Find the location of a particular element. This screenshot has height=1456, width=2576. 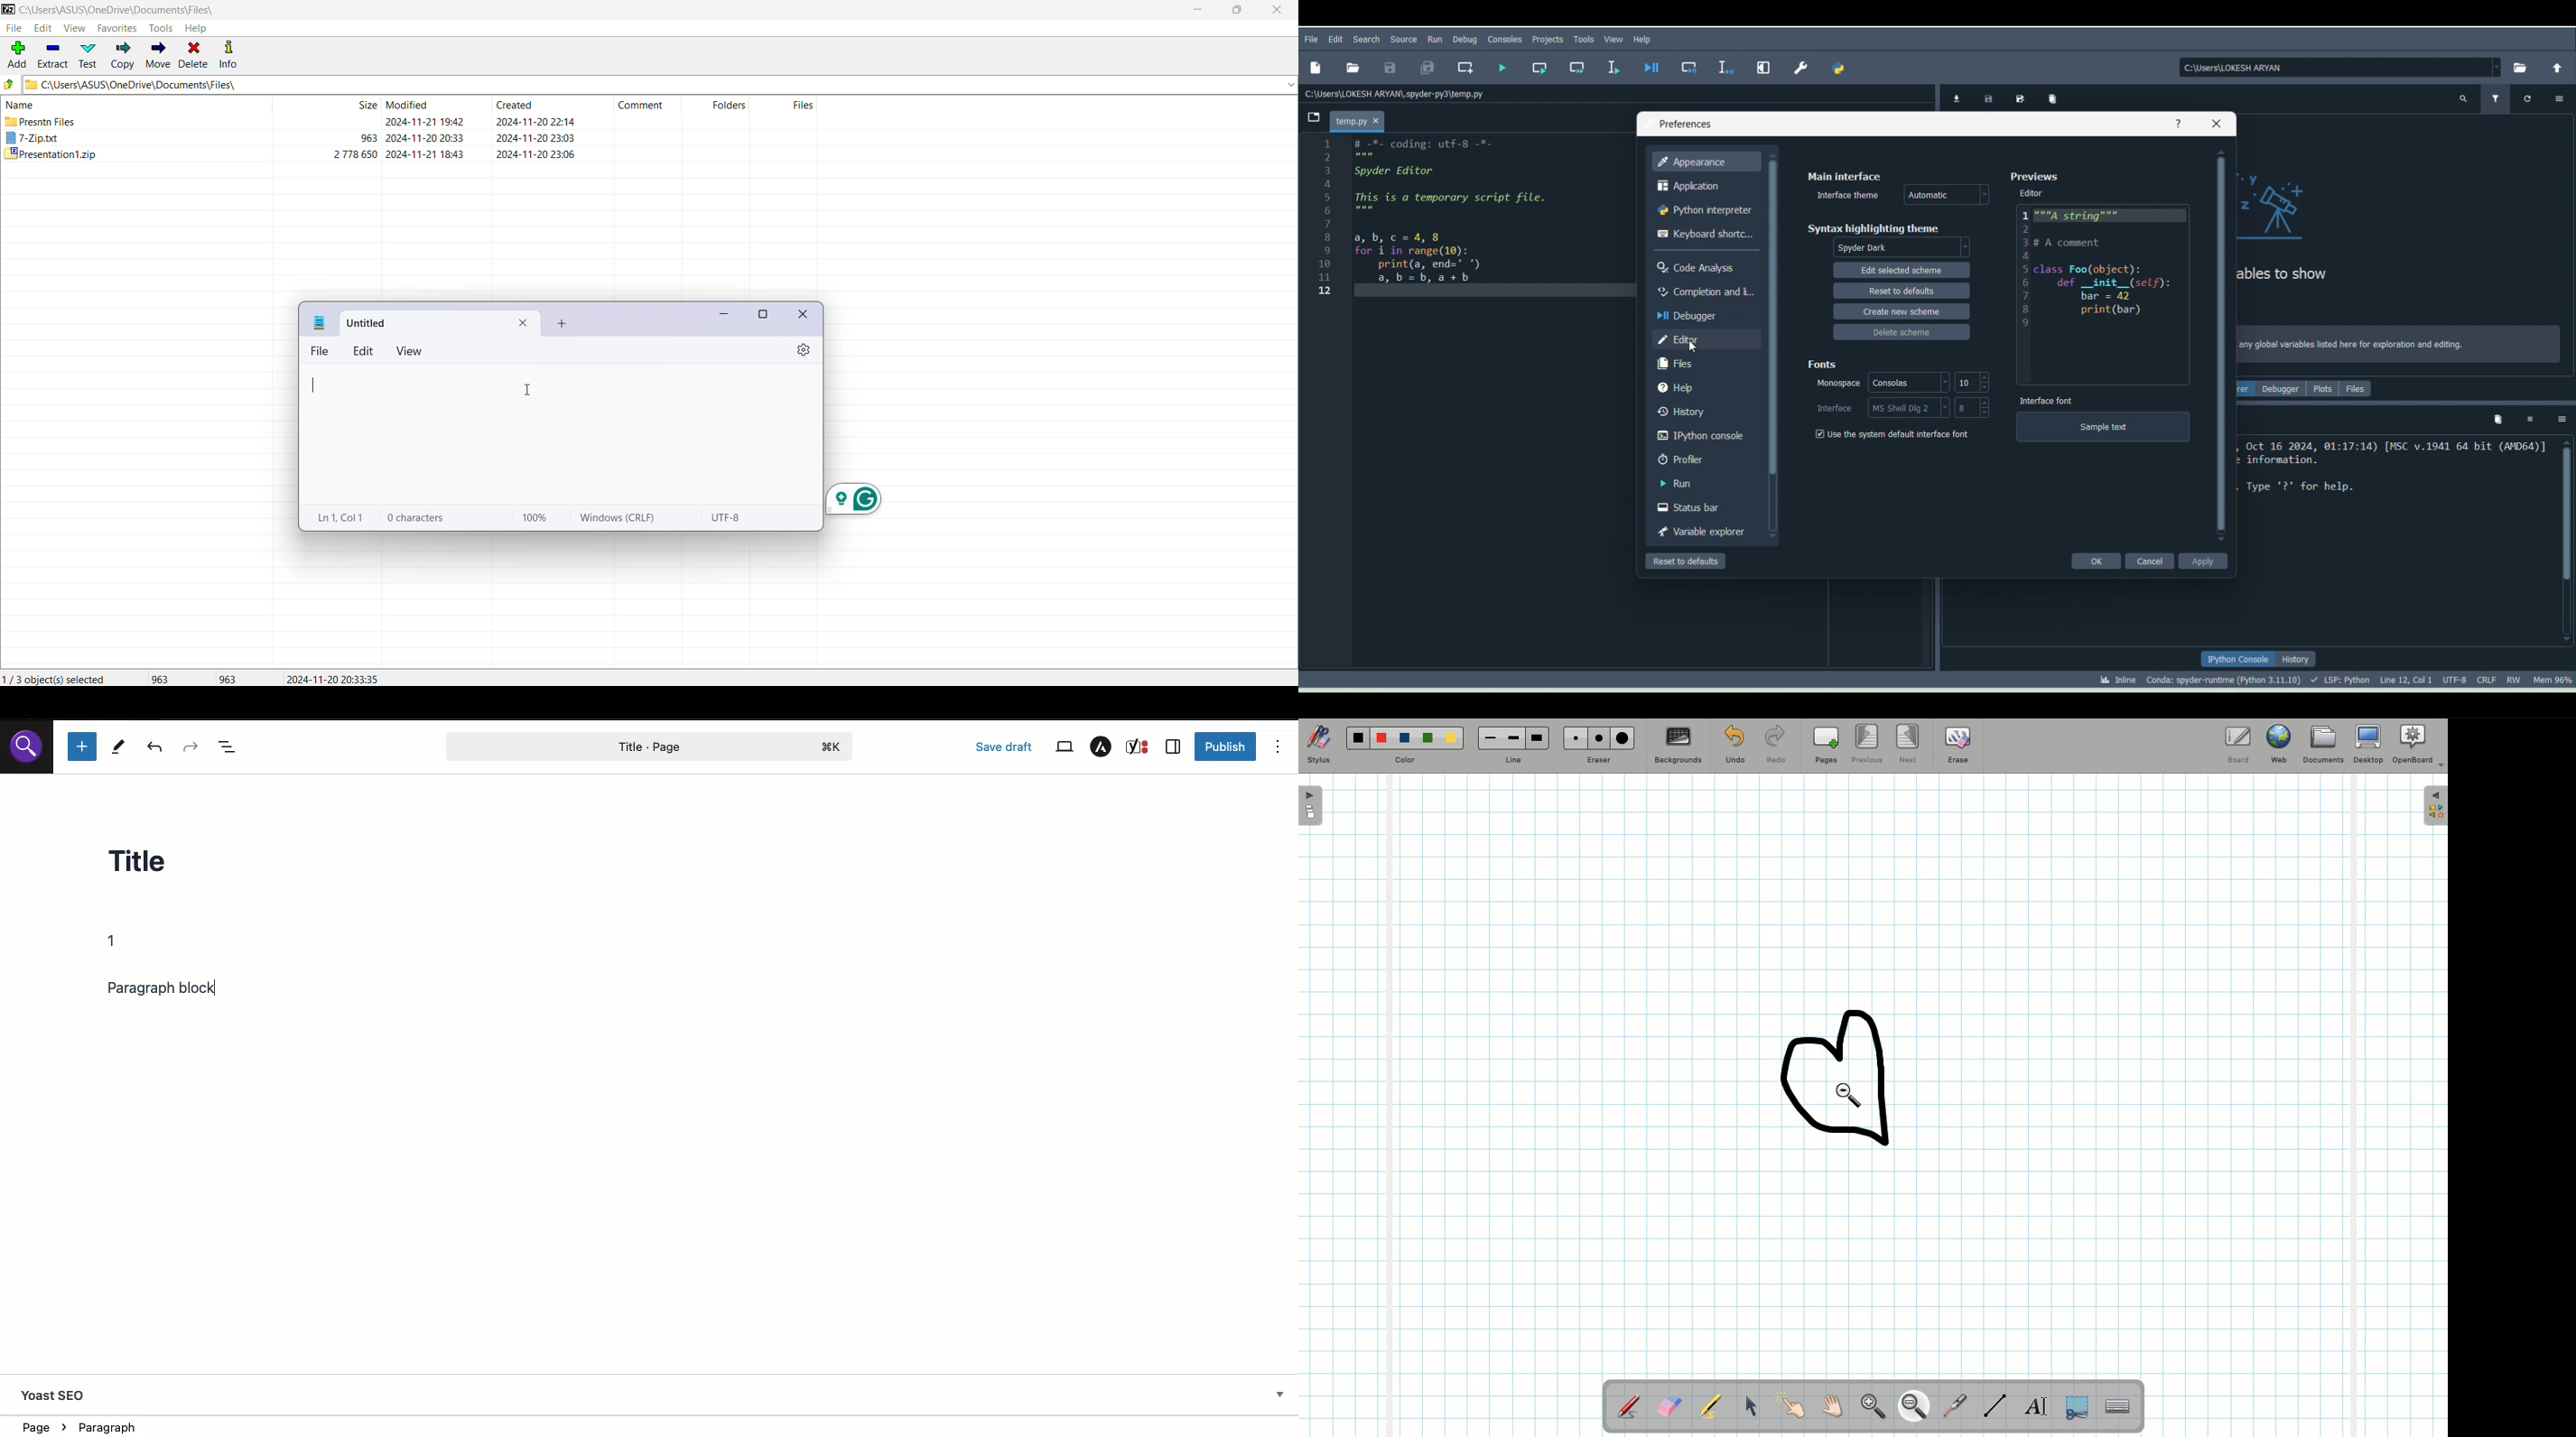

Scrollbar is located at coordinates (2564, 540).